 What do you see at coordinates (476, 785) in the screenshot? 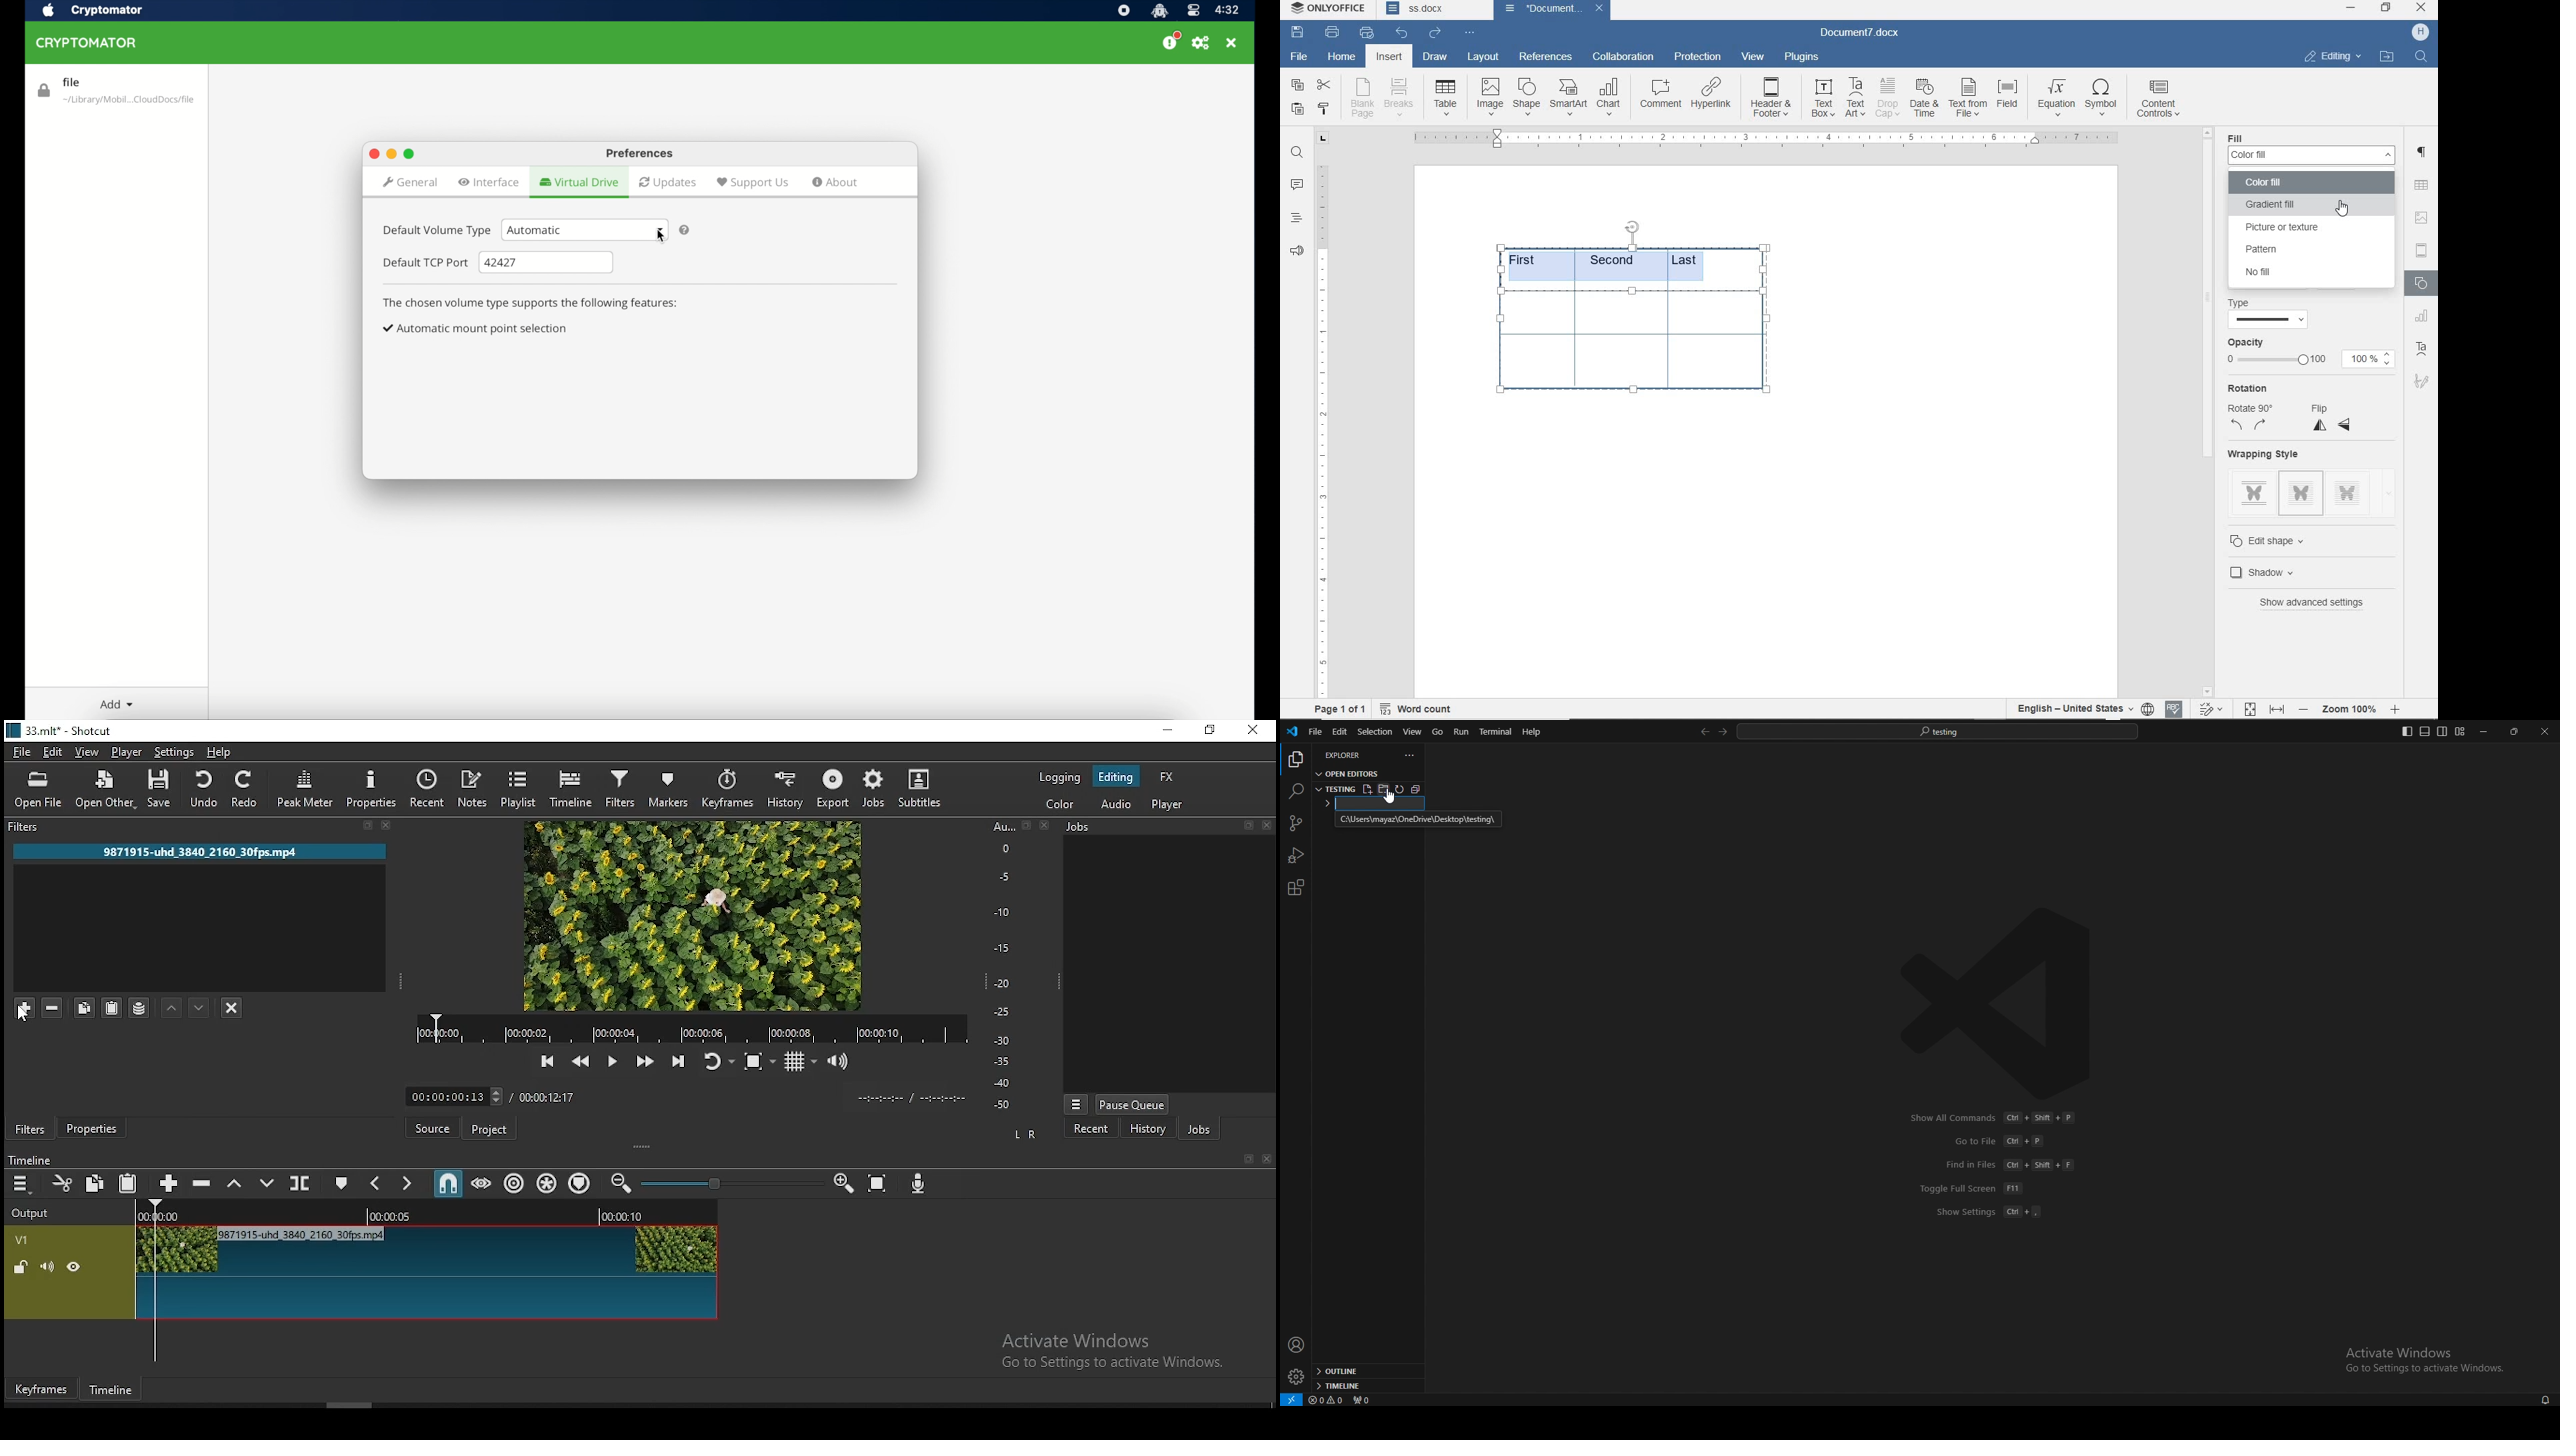
I see `notes` at bounding box center [476, 785].